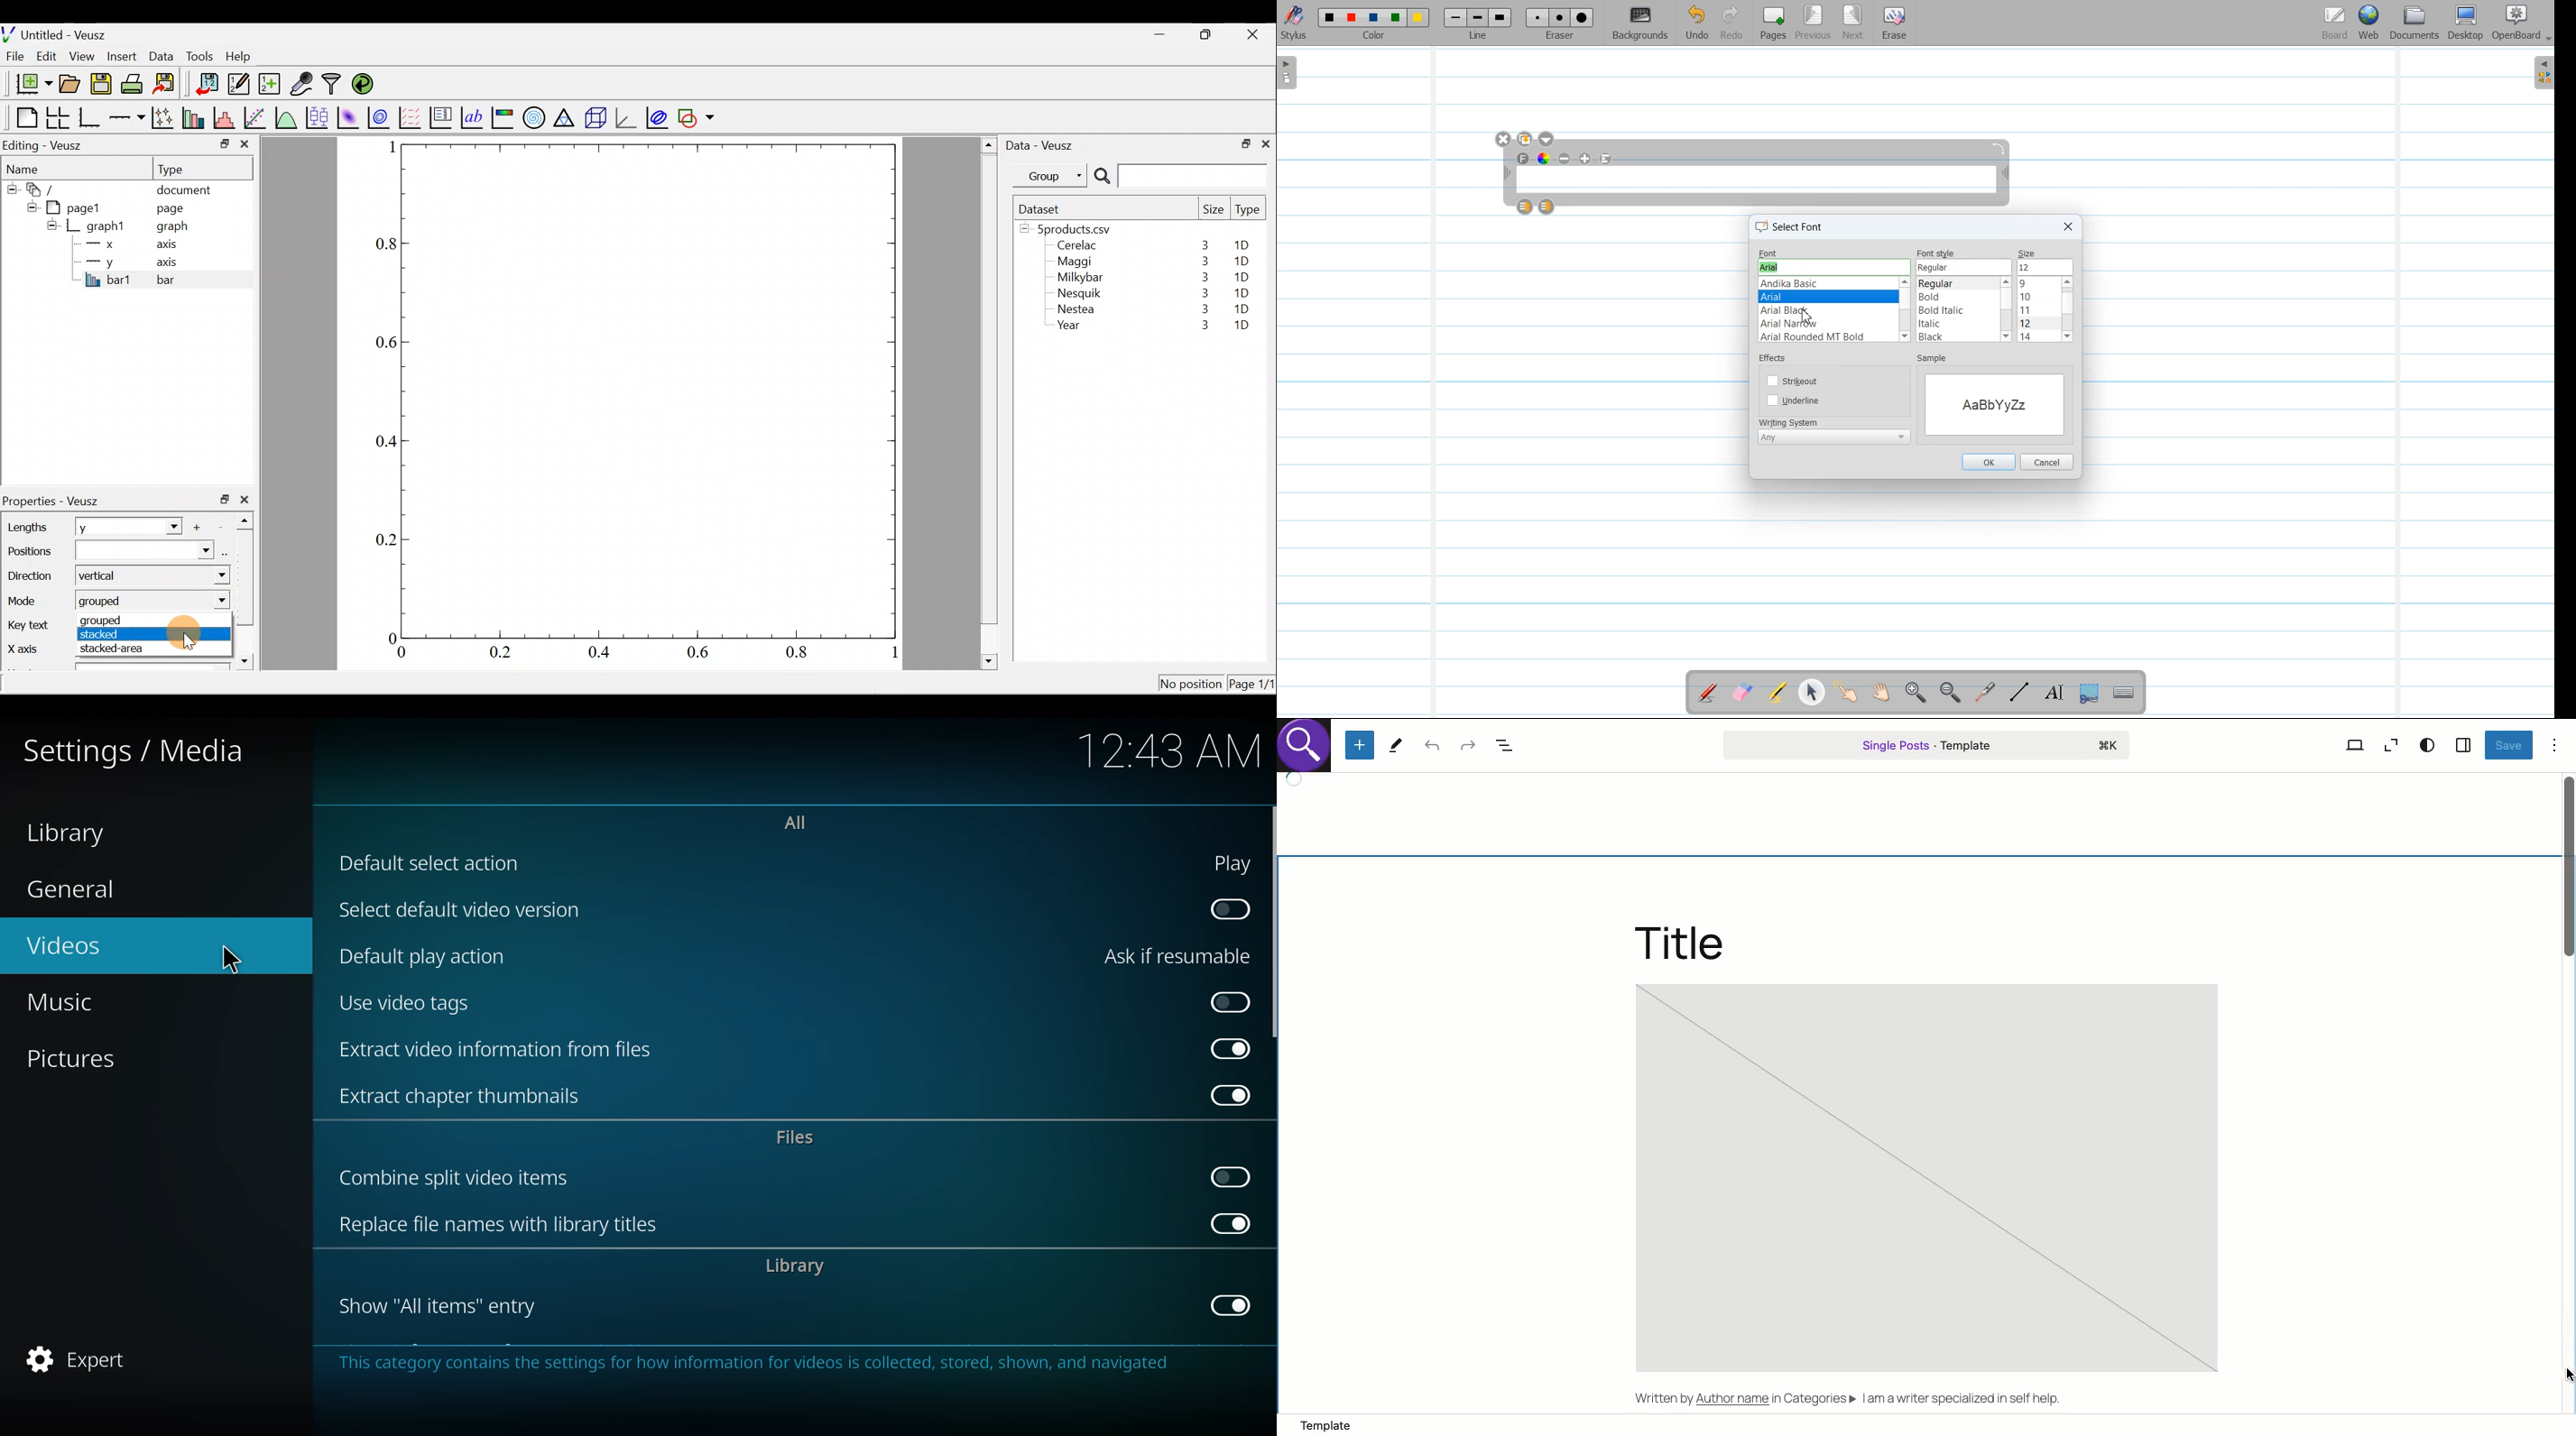  What do you see at coordinates (799, 1136) in the screenshot?
I see `files` at bounding box center [799, 1136].